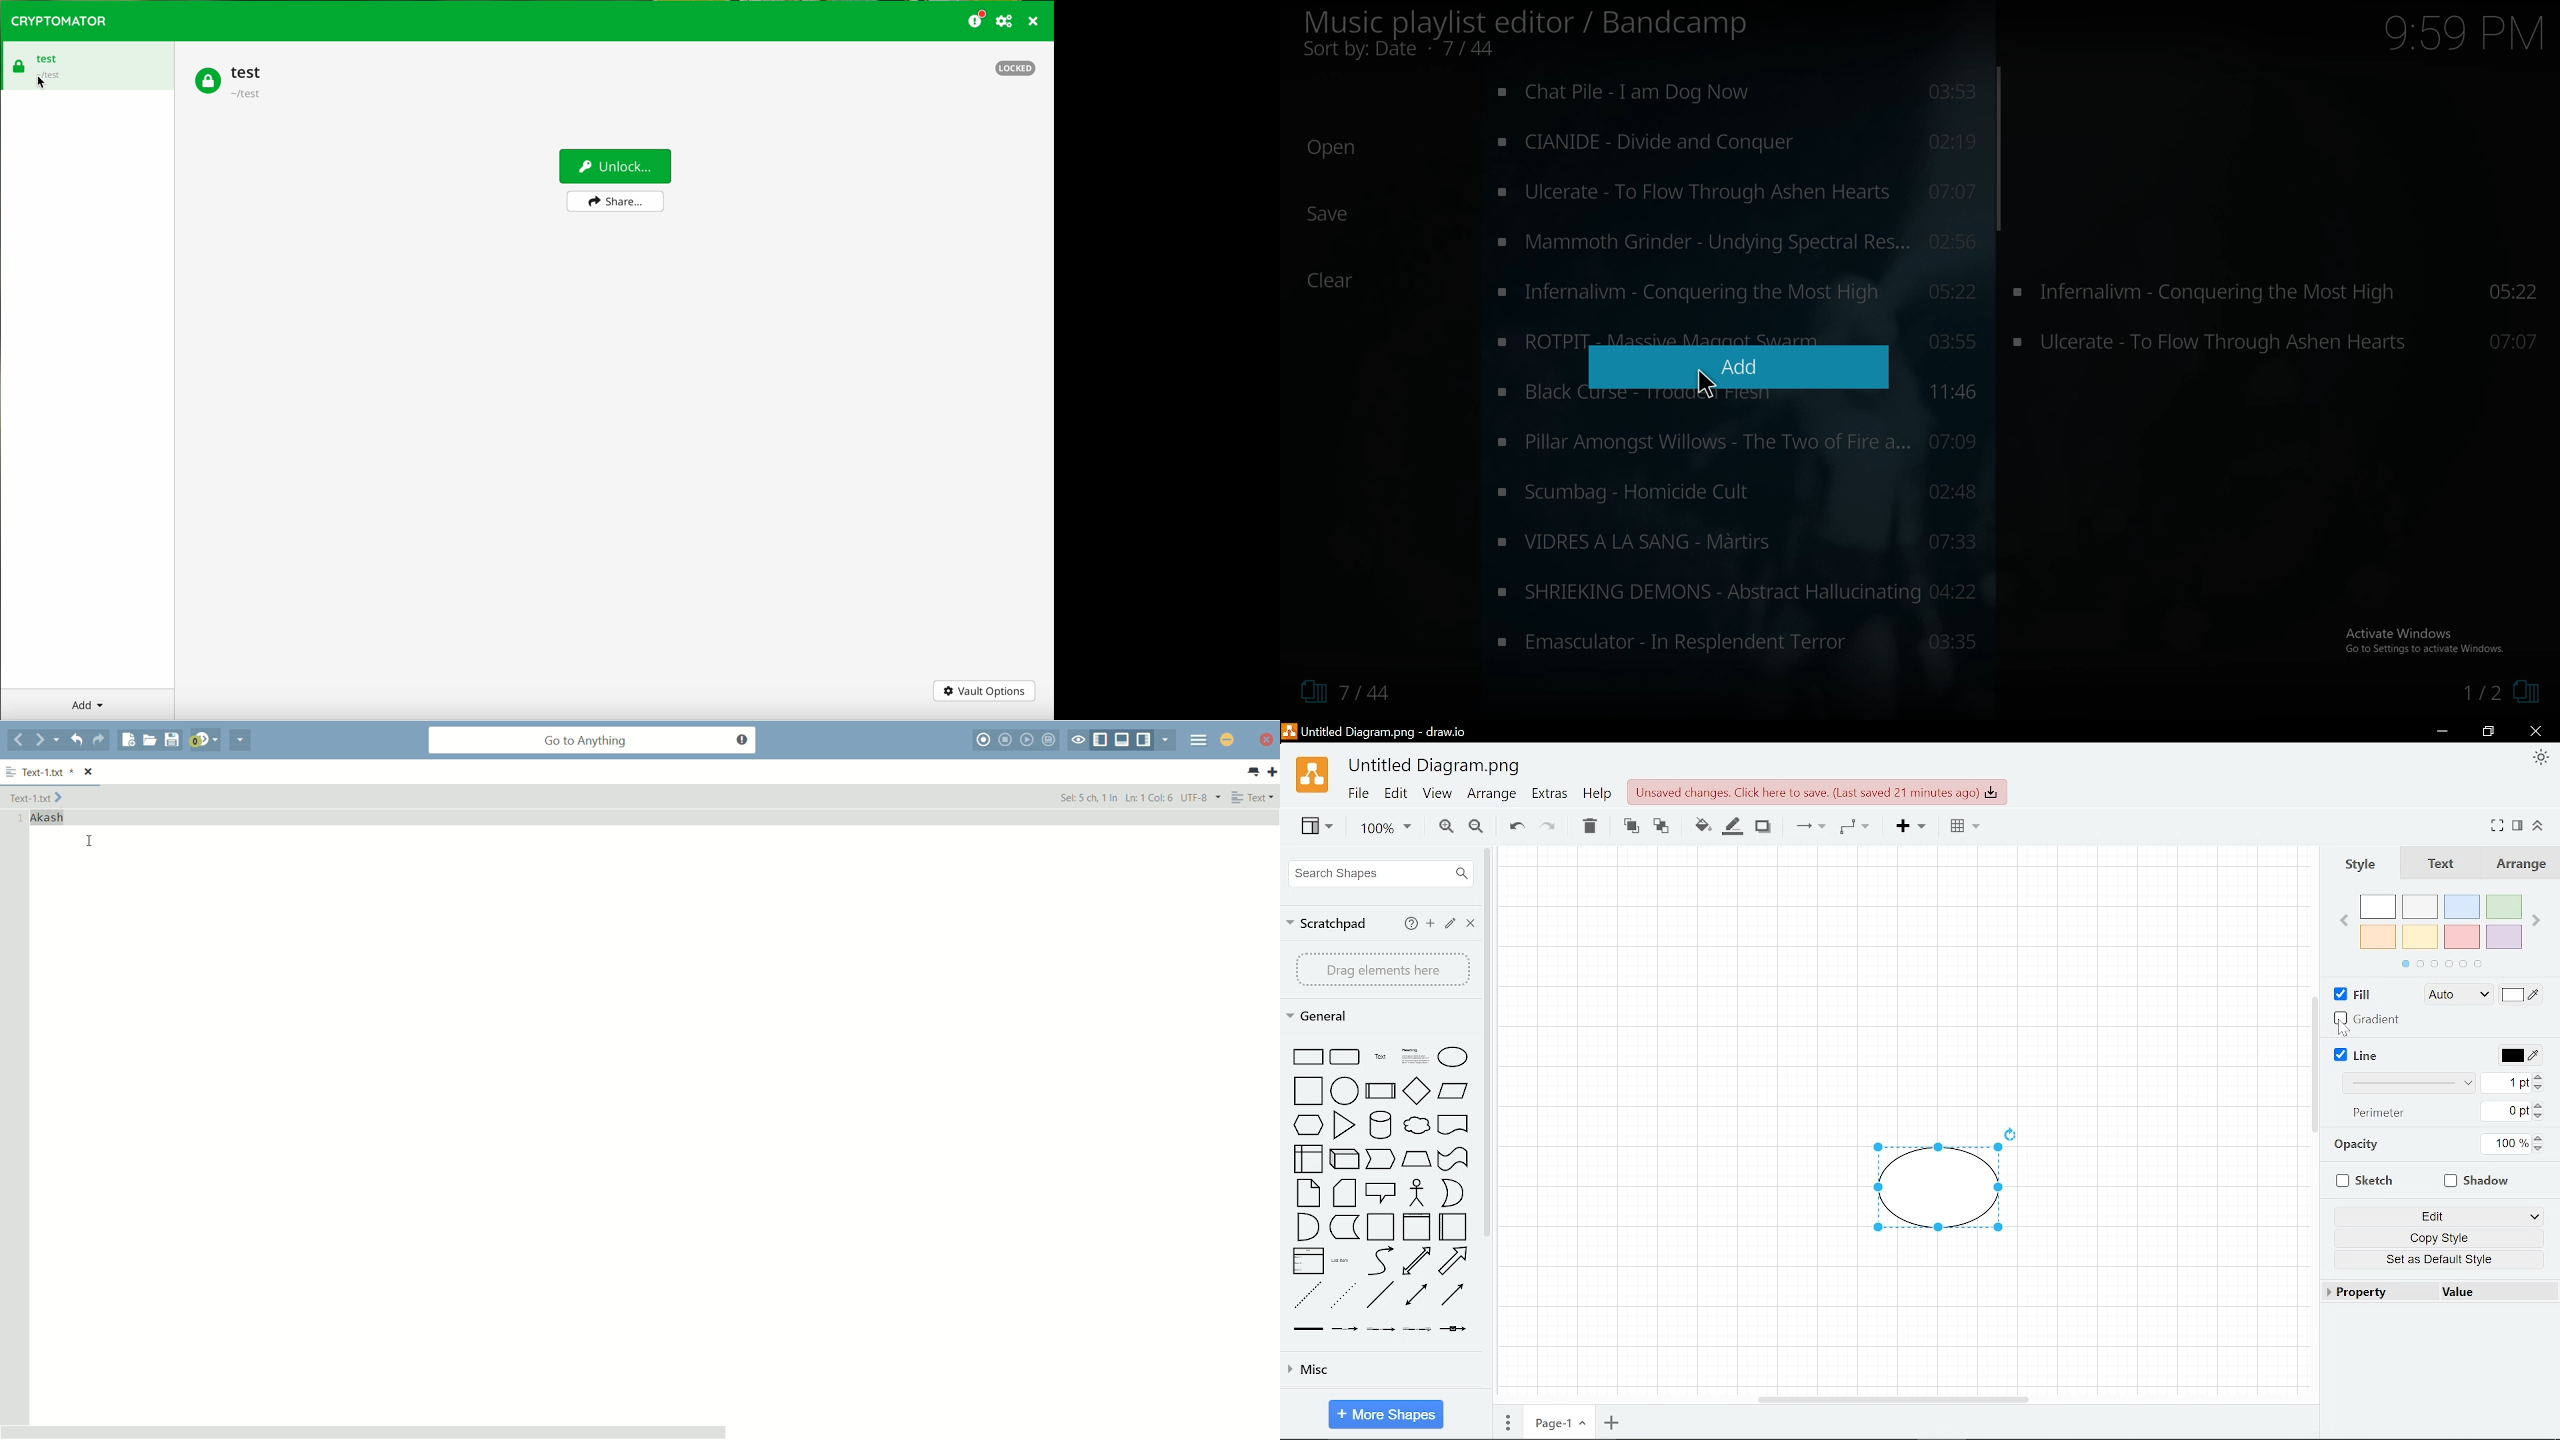 The height and width of the screenshot is (1456, 2576). What do you see at coordinates (1737, 495) in the screenshot?
I see `music` at bounding box center [1737, 495].